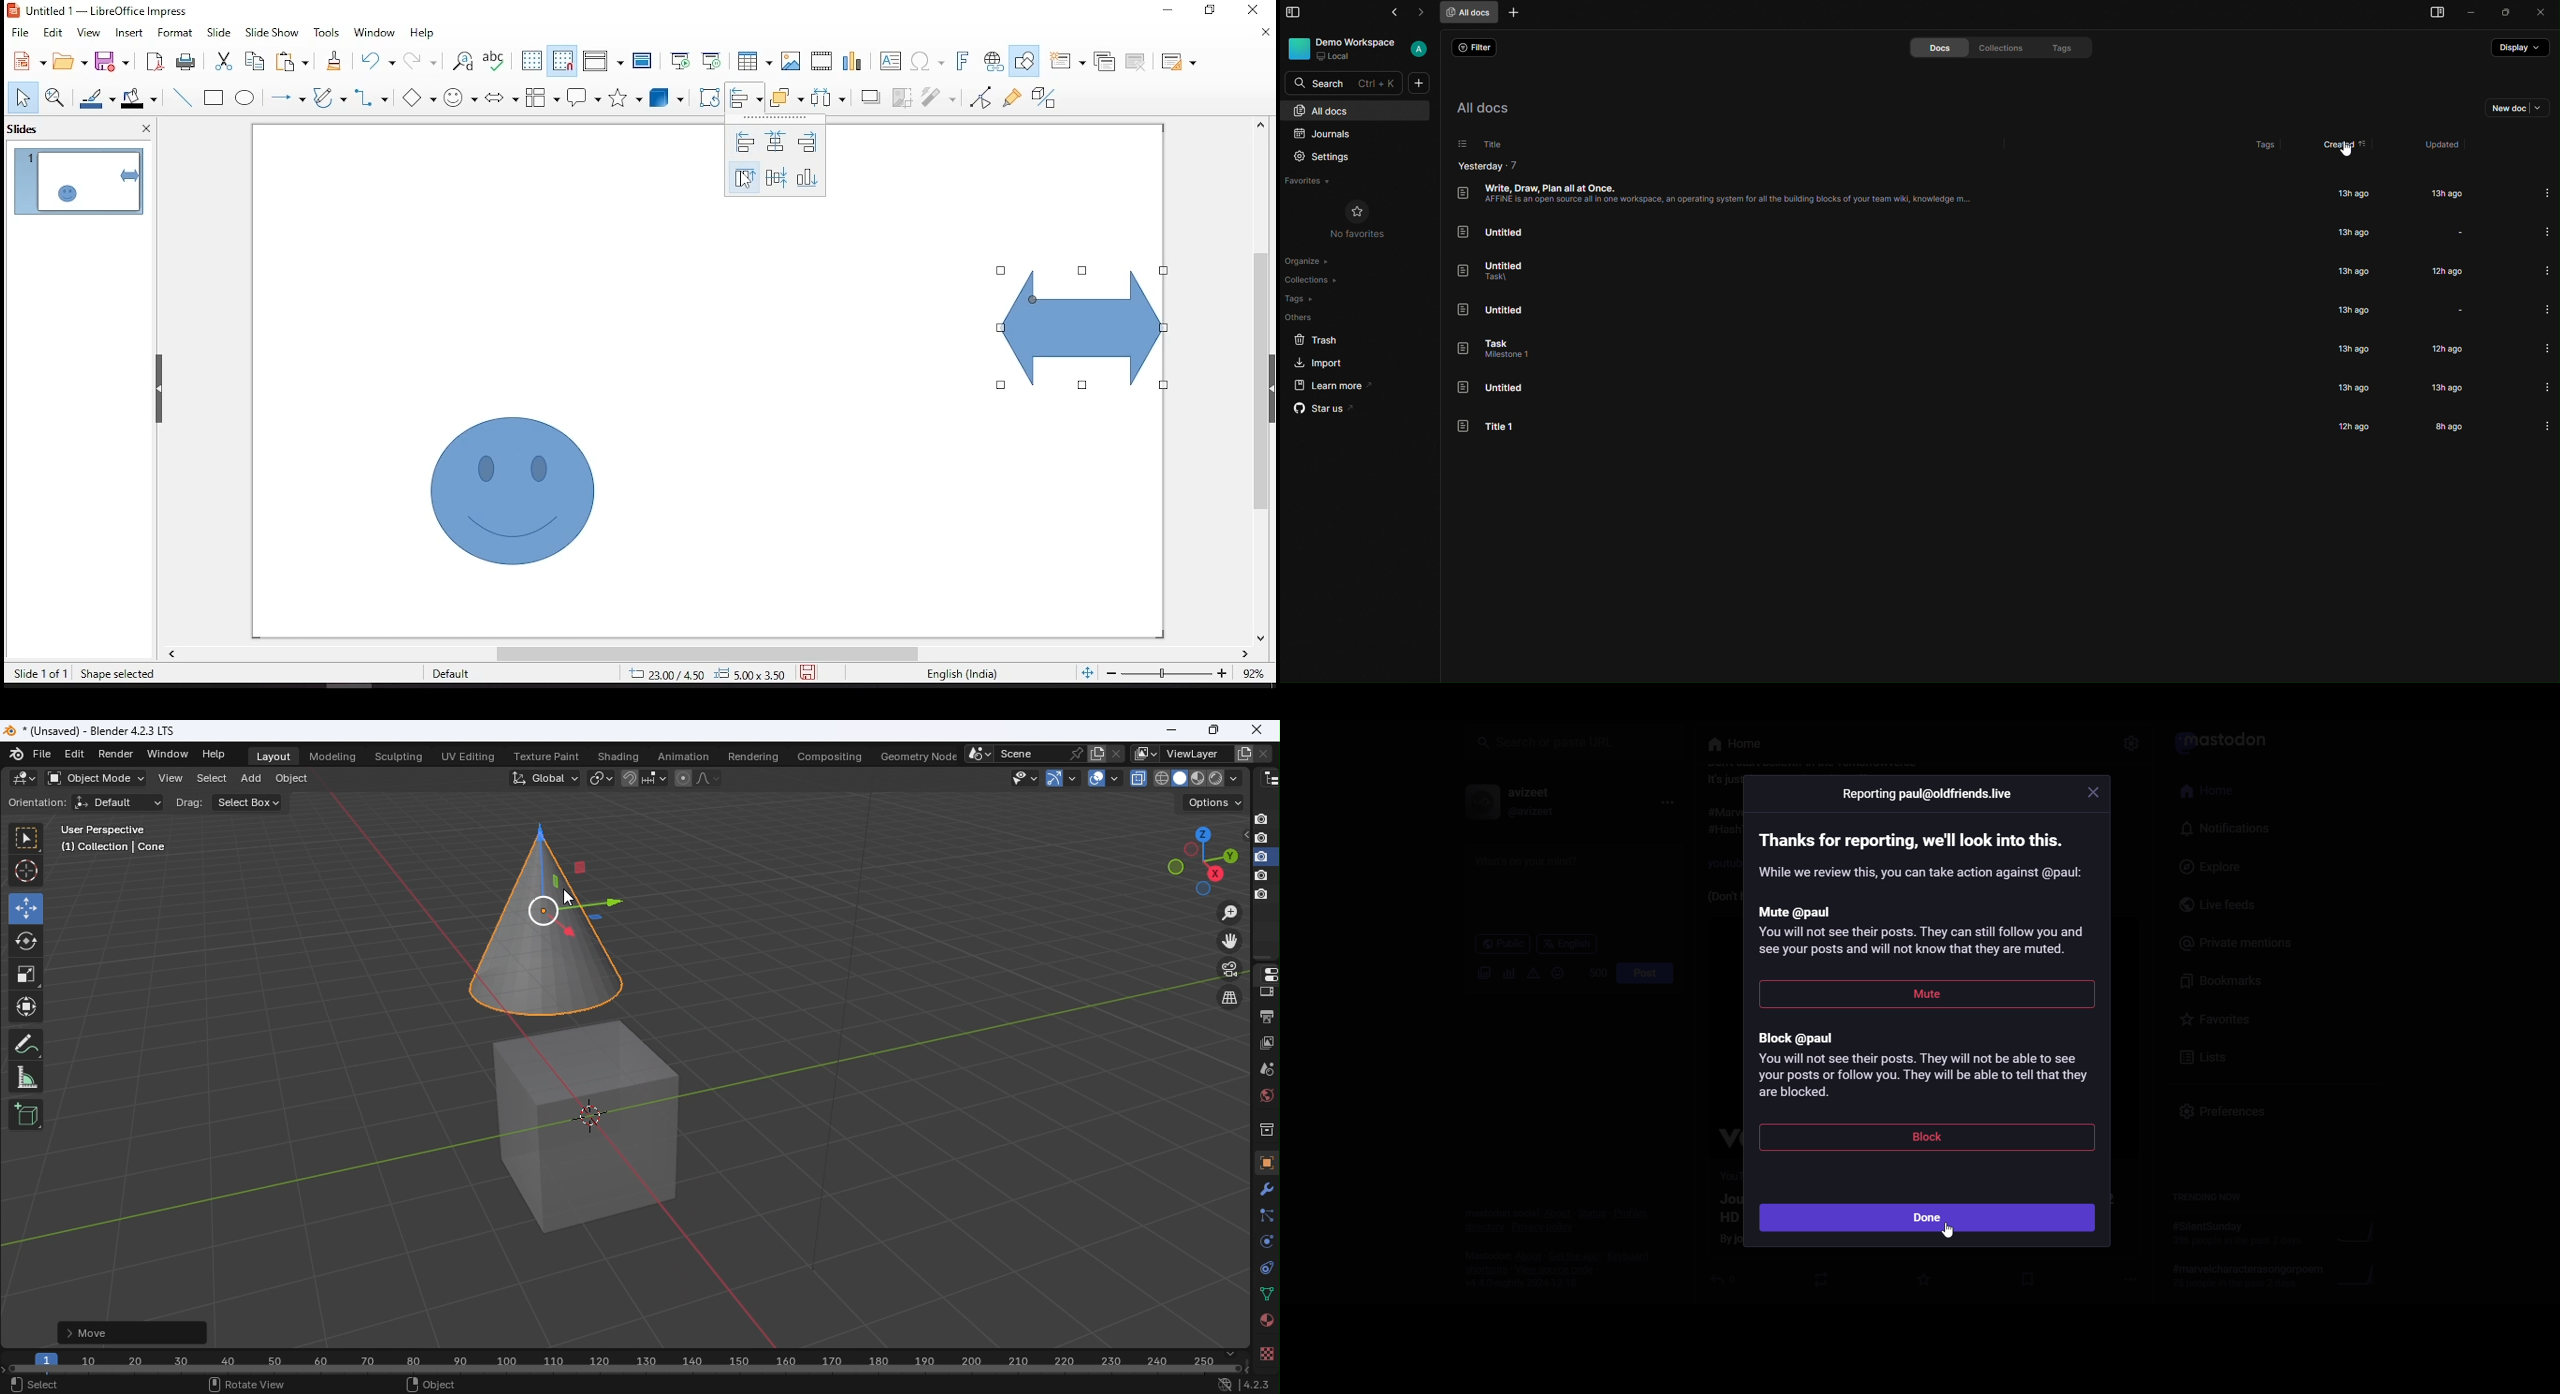 The height and width of the screenshot is (1400, 2576). Describe the element at coordinates (977, 752) in the screenshot. I see `Browse scene to be linked` at that location.